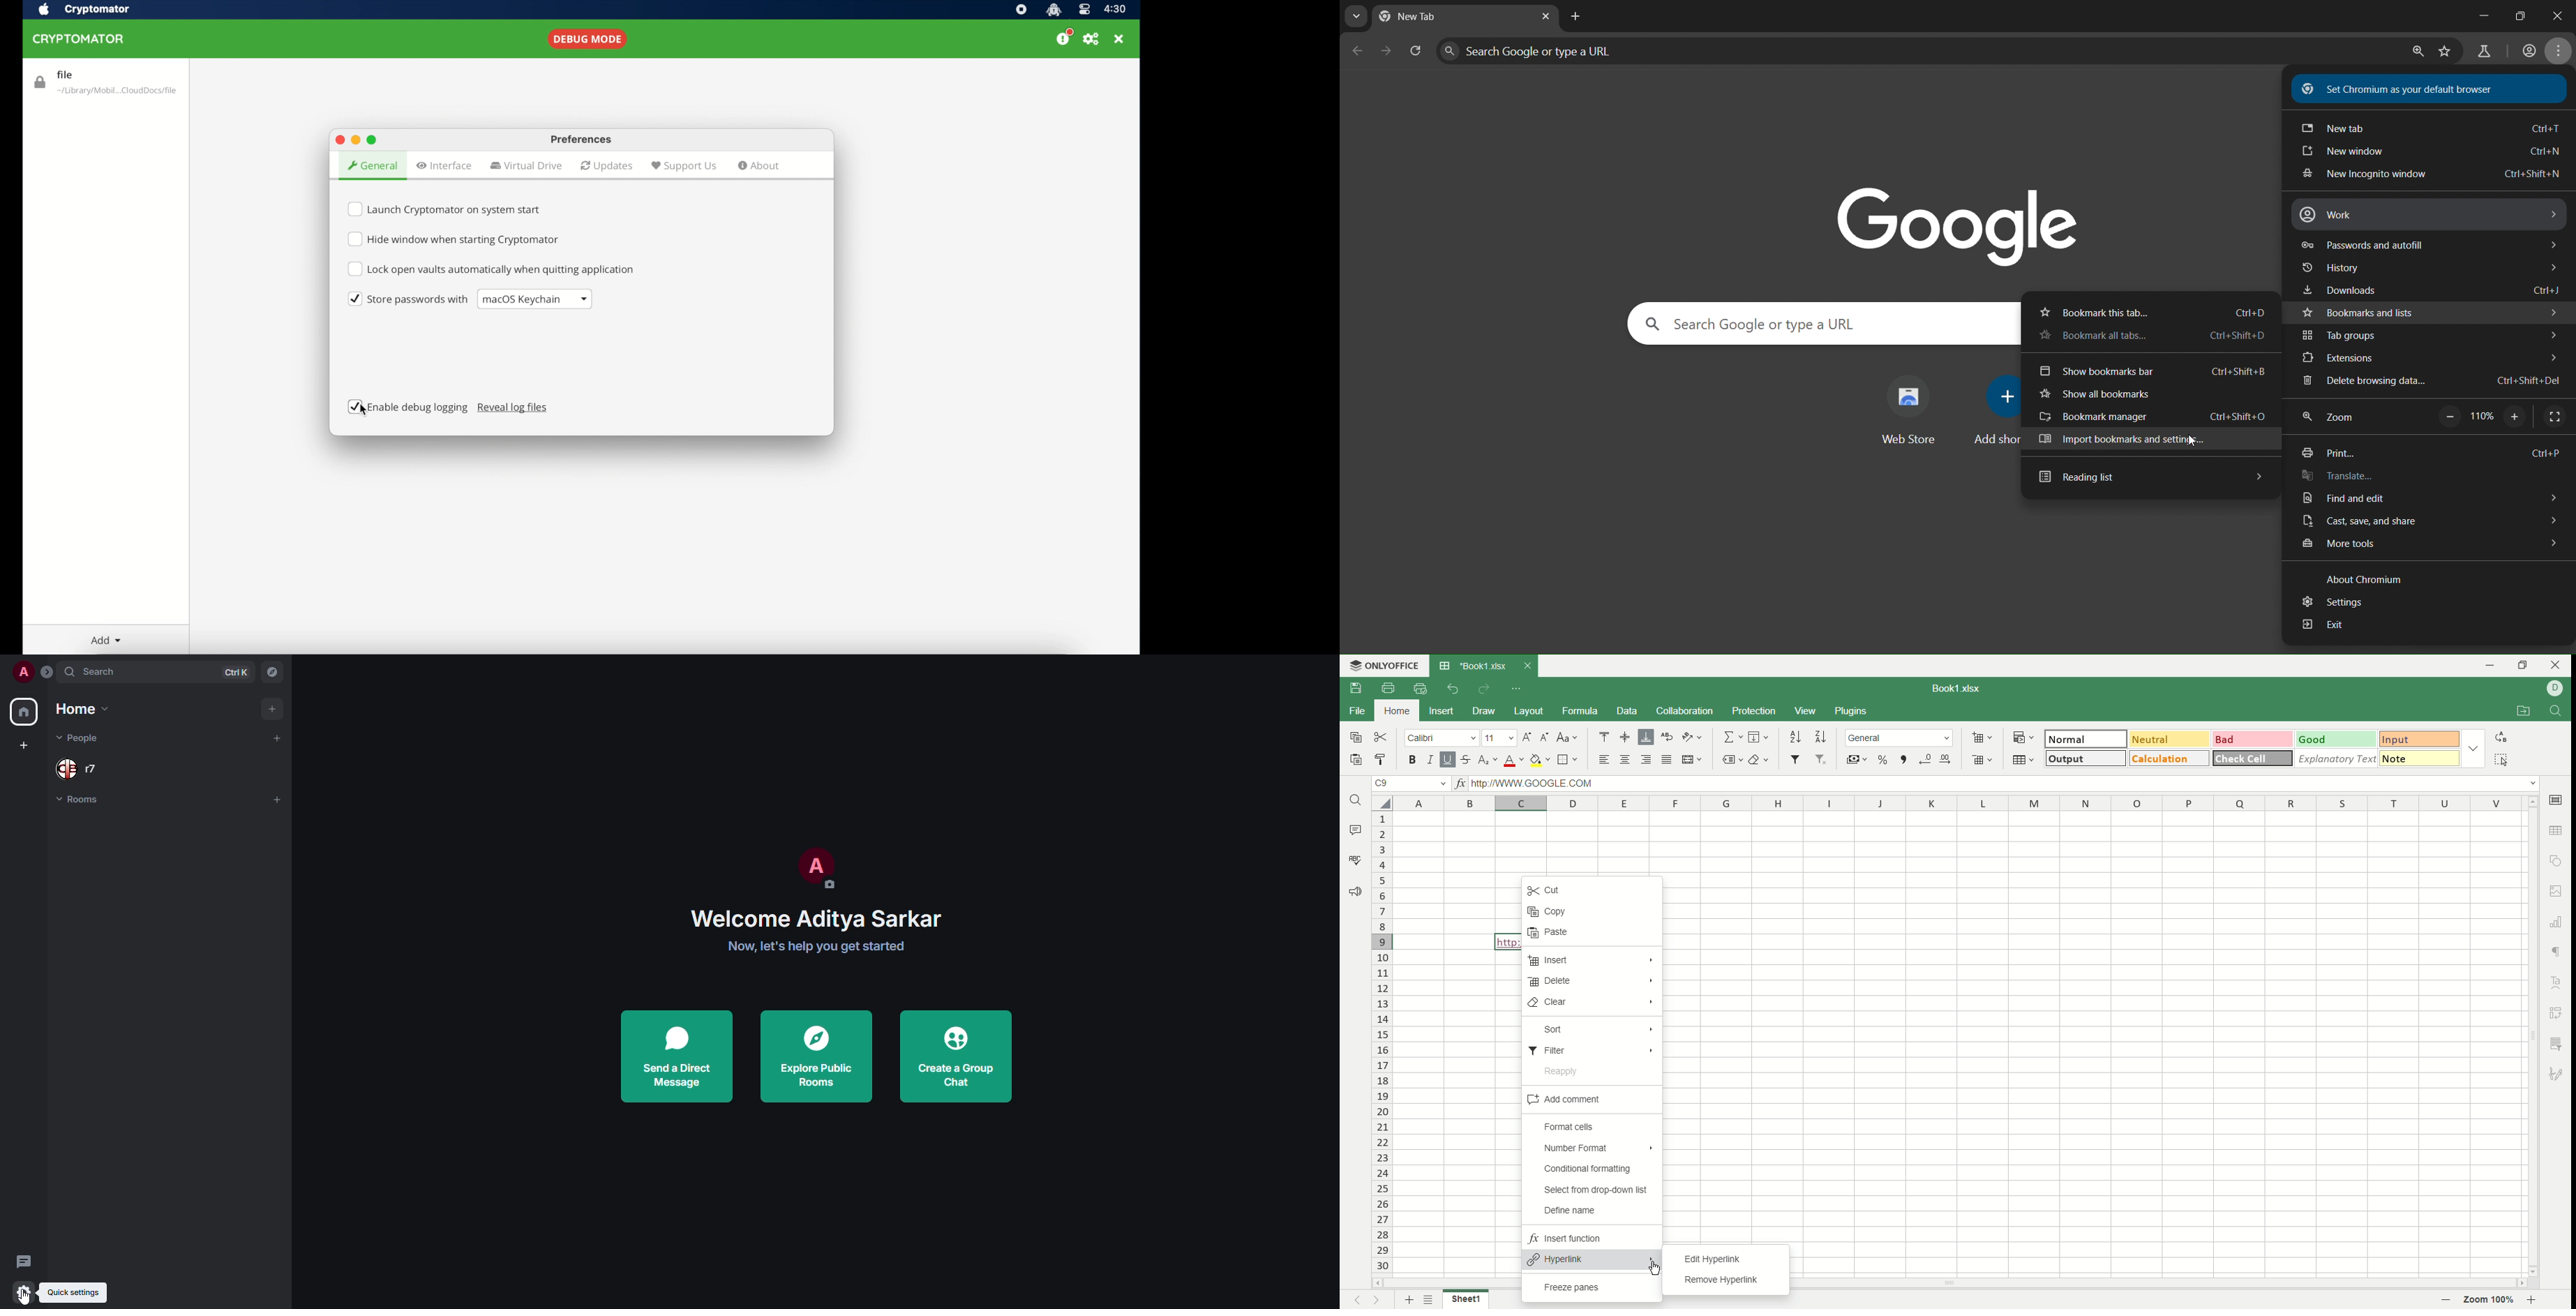 The image size is (2576, 1316). What do you see at coordinates (1501, 737) in the screenshot?
I see `font size` at bounding box center [1501, 737].